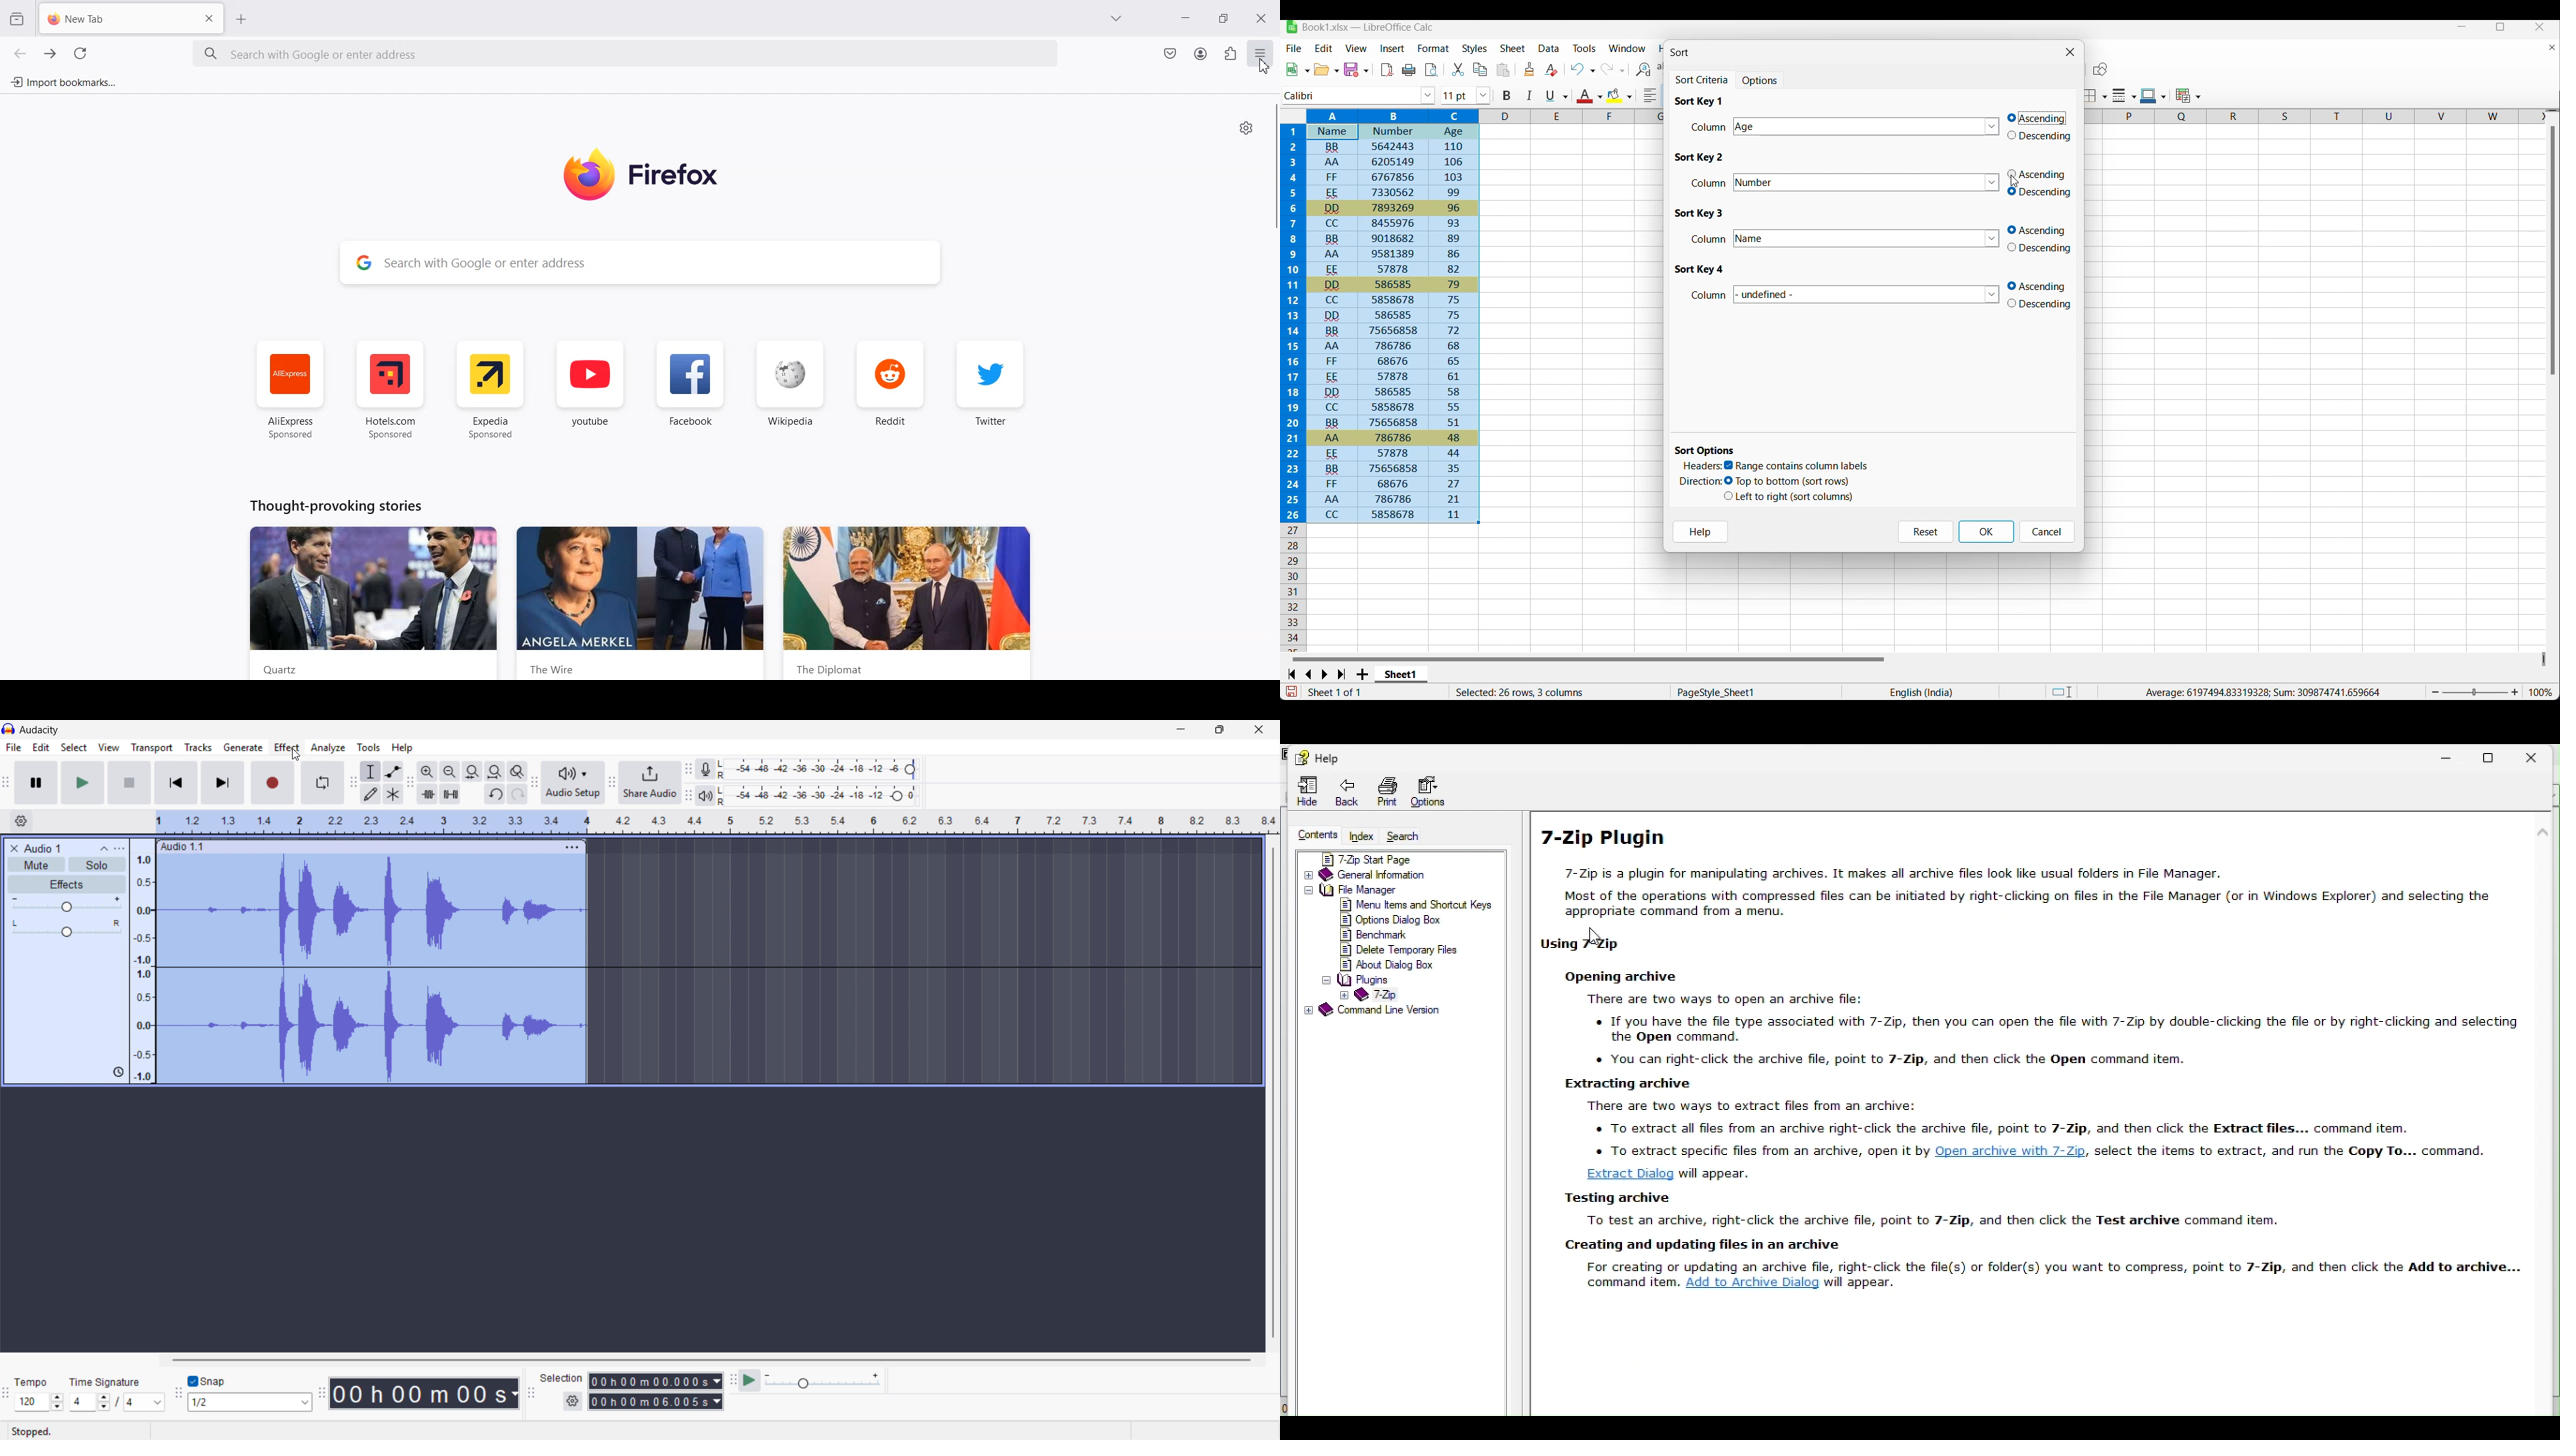  I want to click on Set time signature, so click(117, 1393).